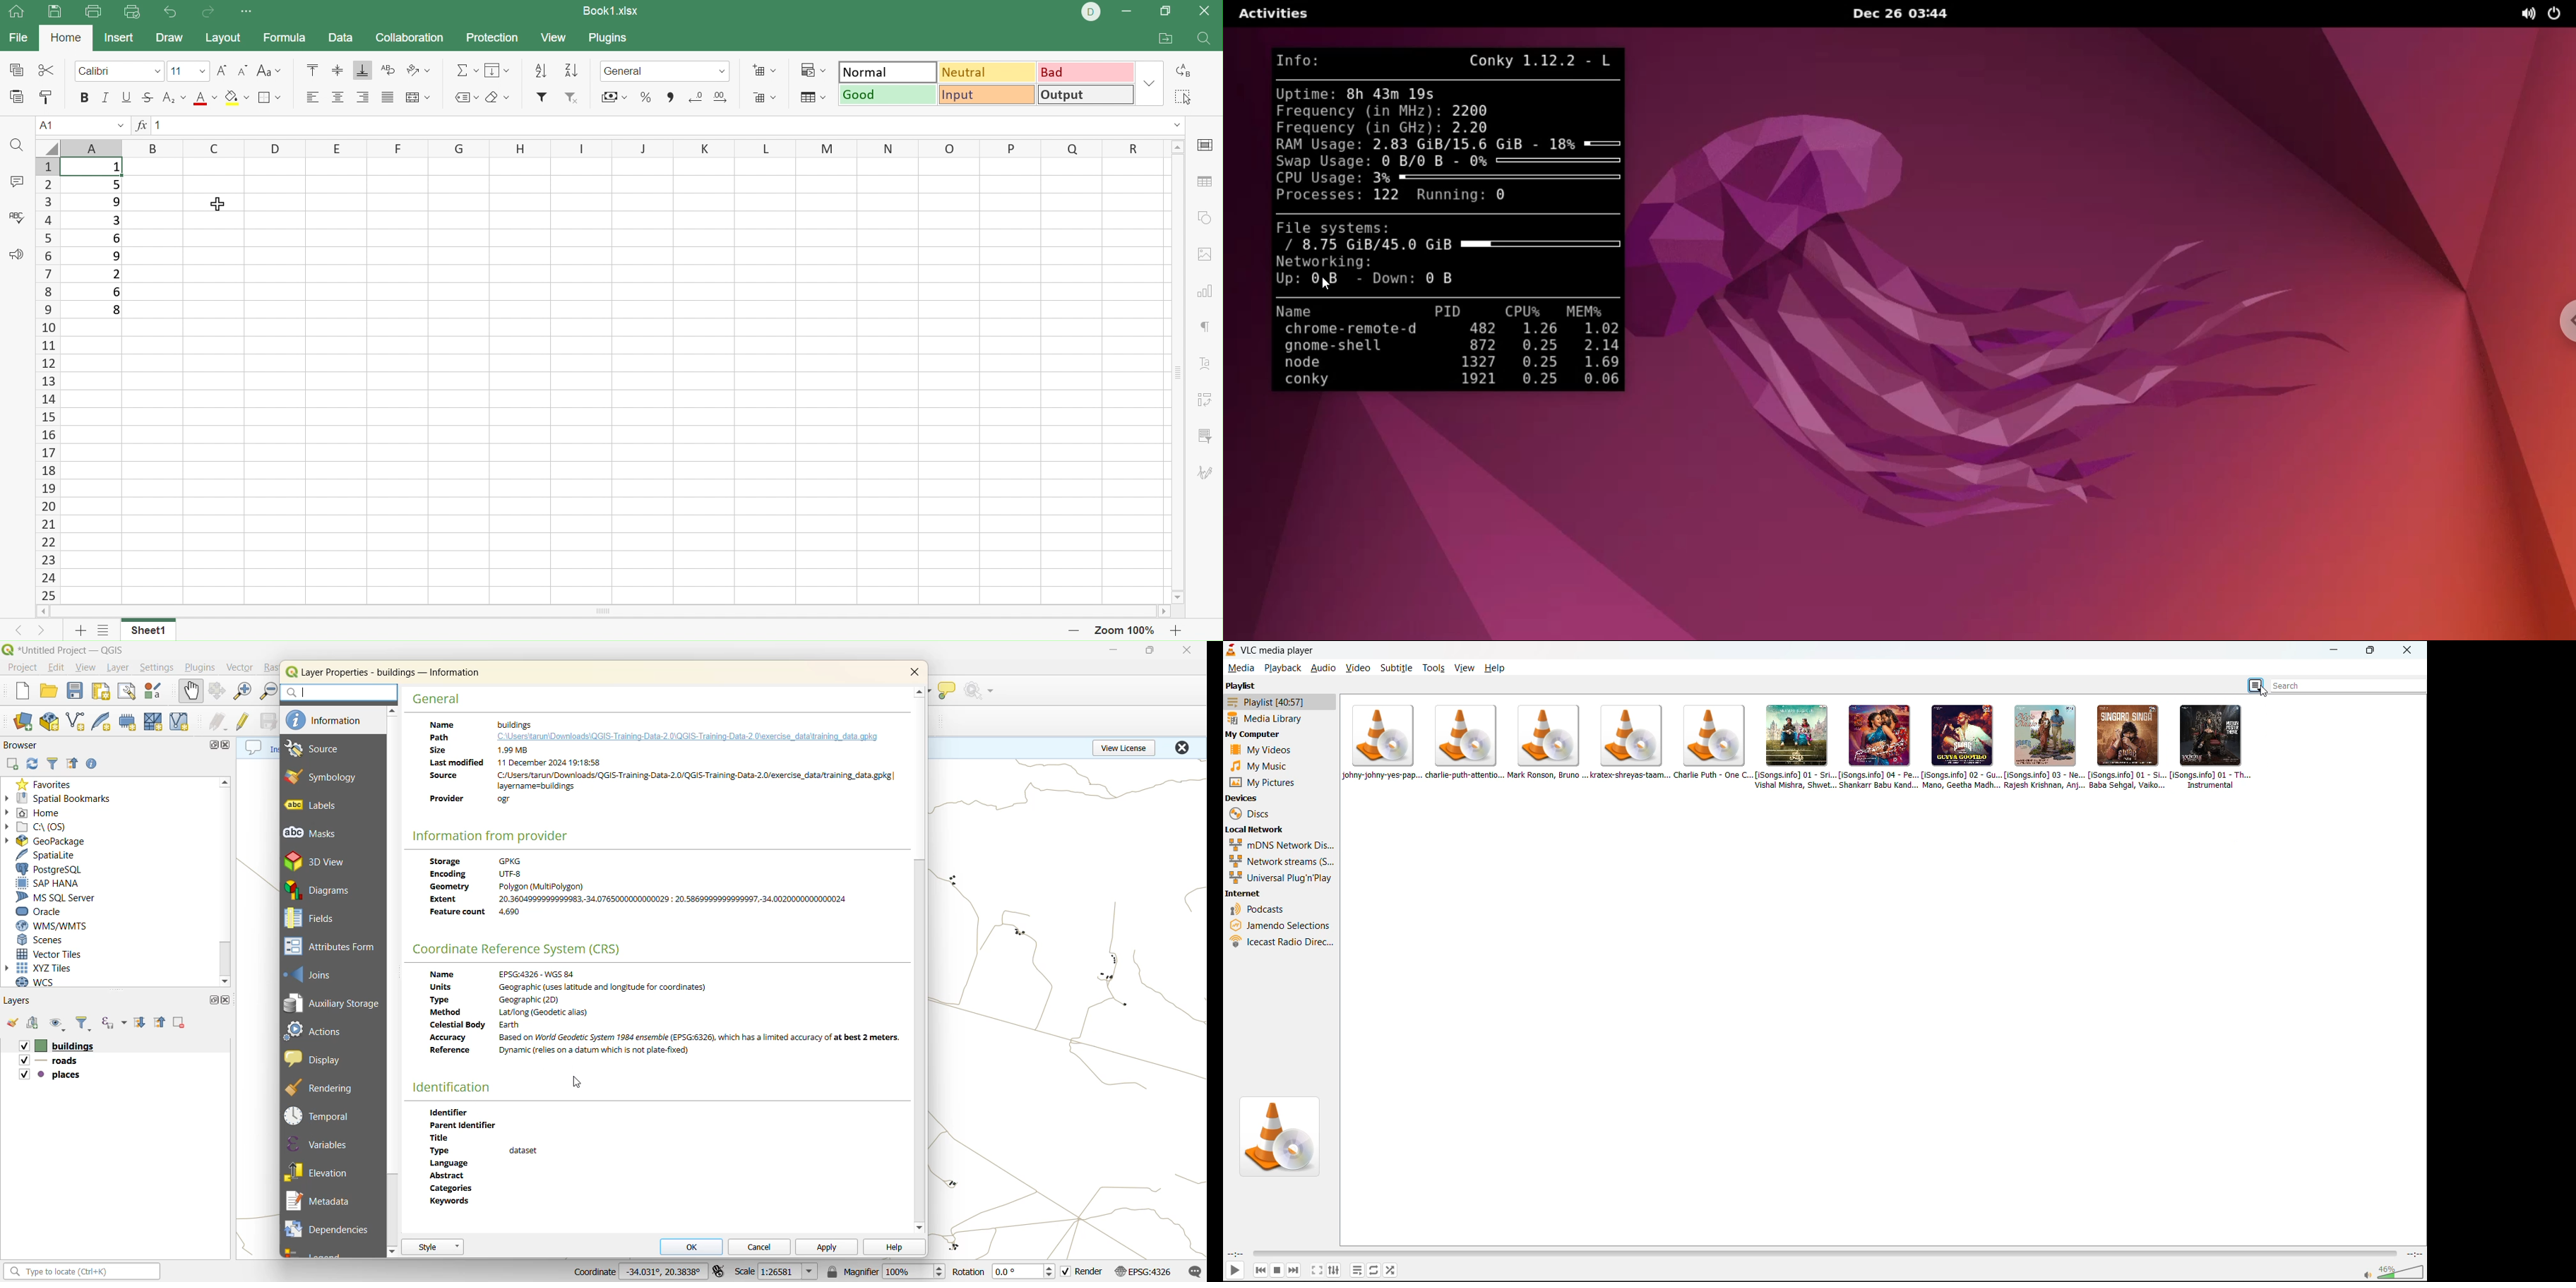  What do you see at coordinates (1258, 829) in the screenshot?
I see `local network` at bounding box center [1258, 829].